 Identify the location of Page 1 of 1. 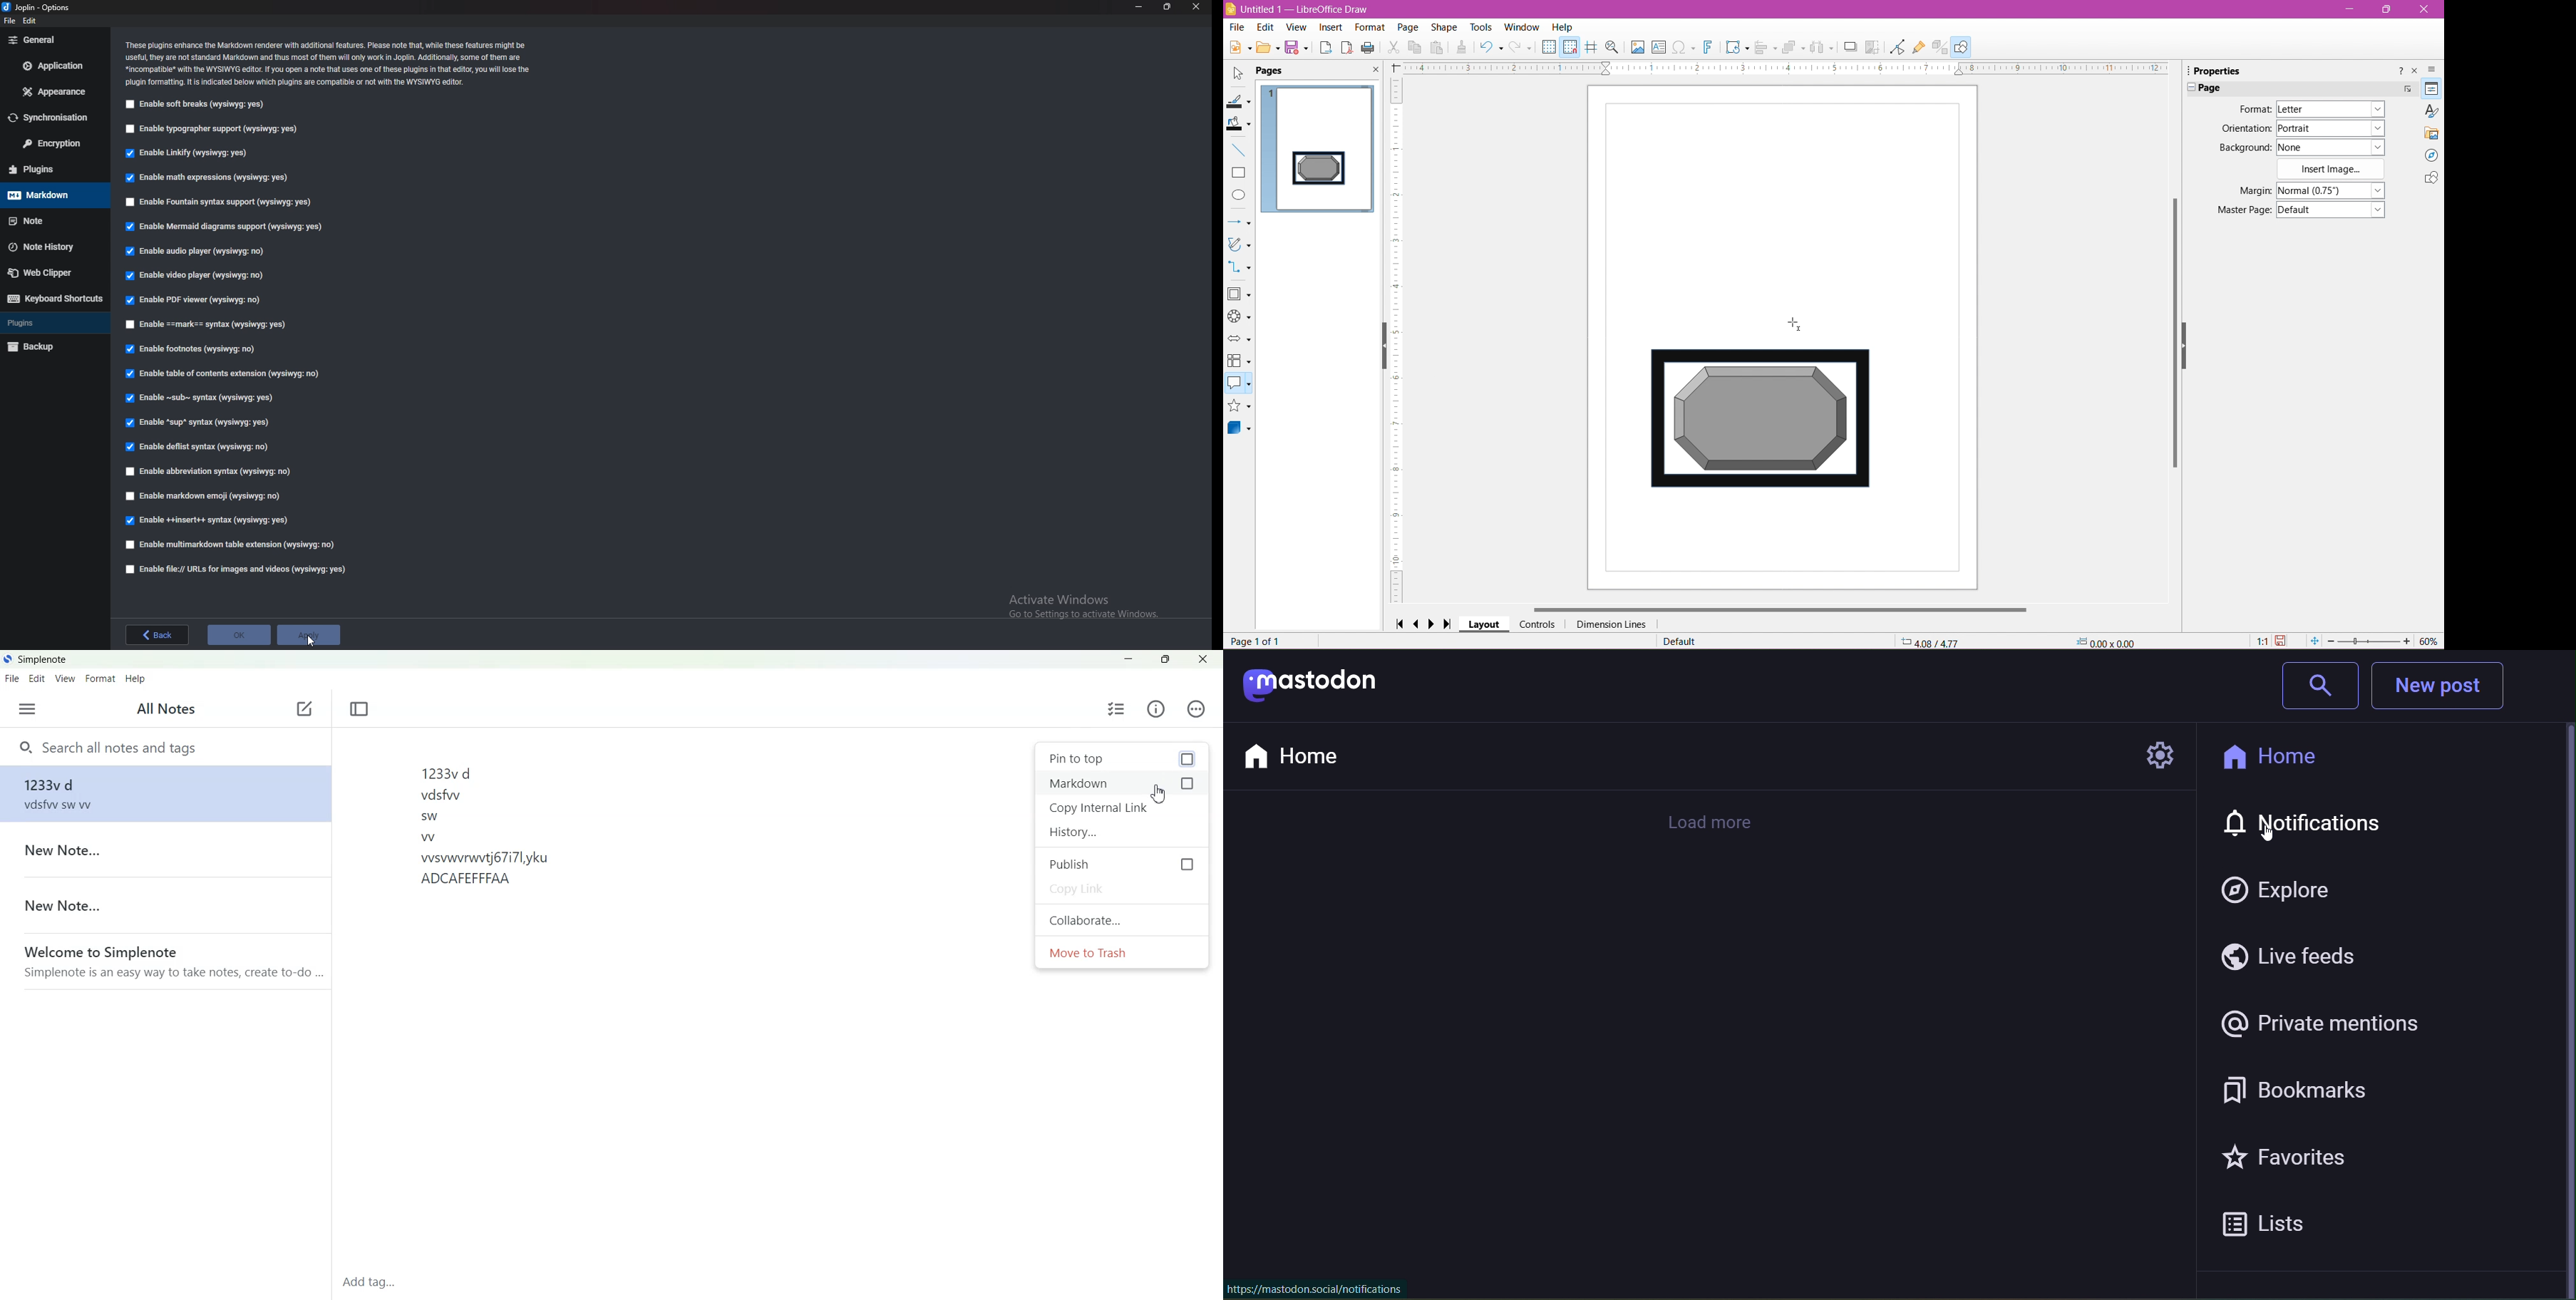
(1258, 642).